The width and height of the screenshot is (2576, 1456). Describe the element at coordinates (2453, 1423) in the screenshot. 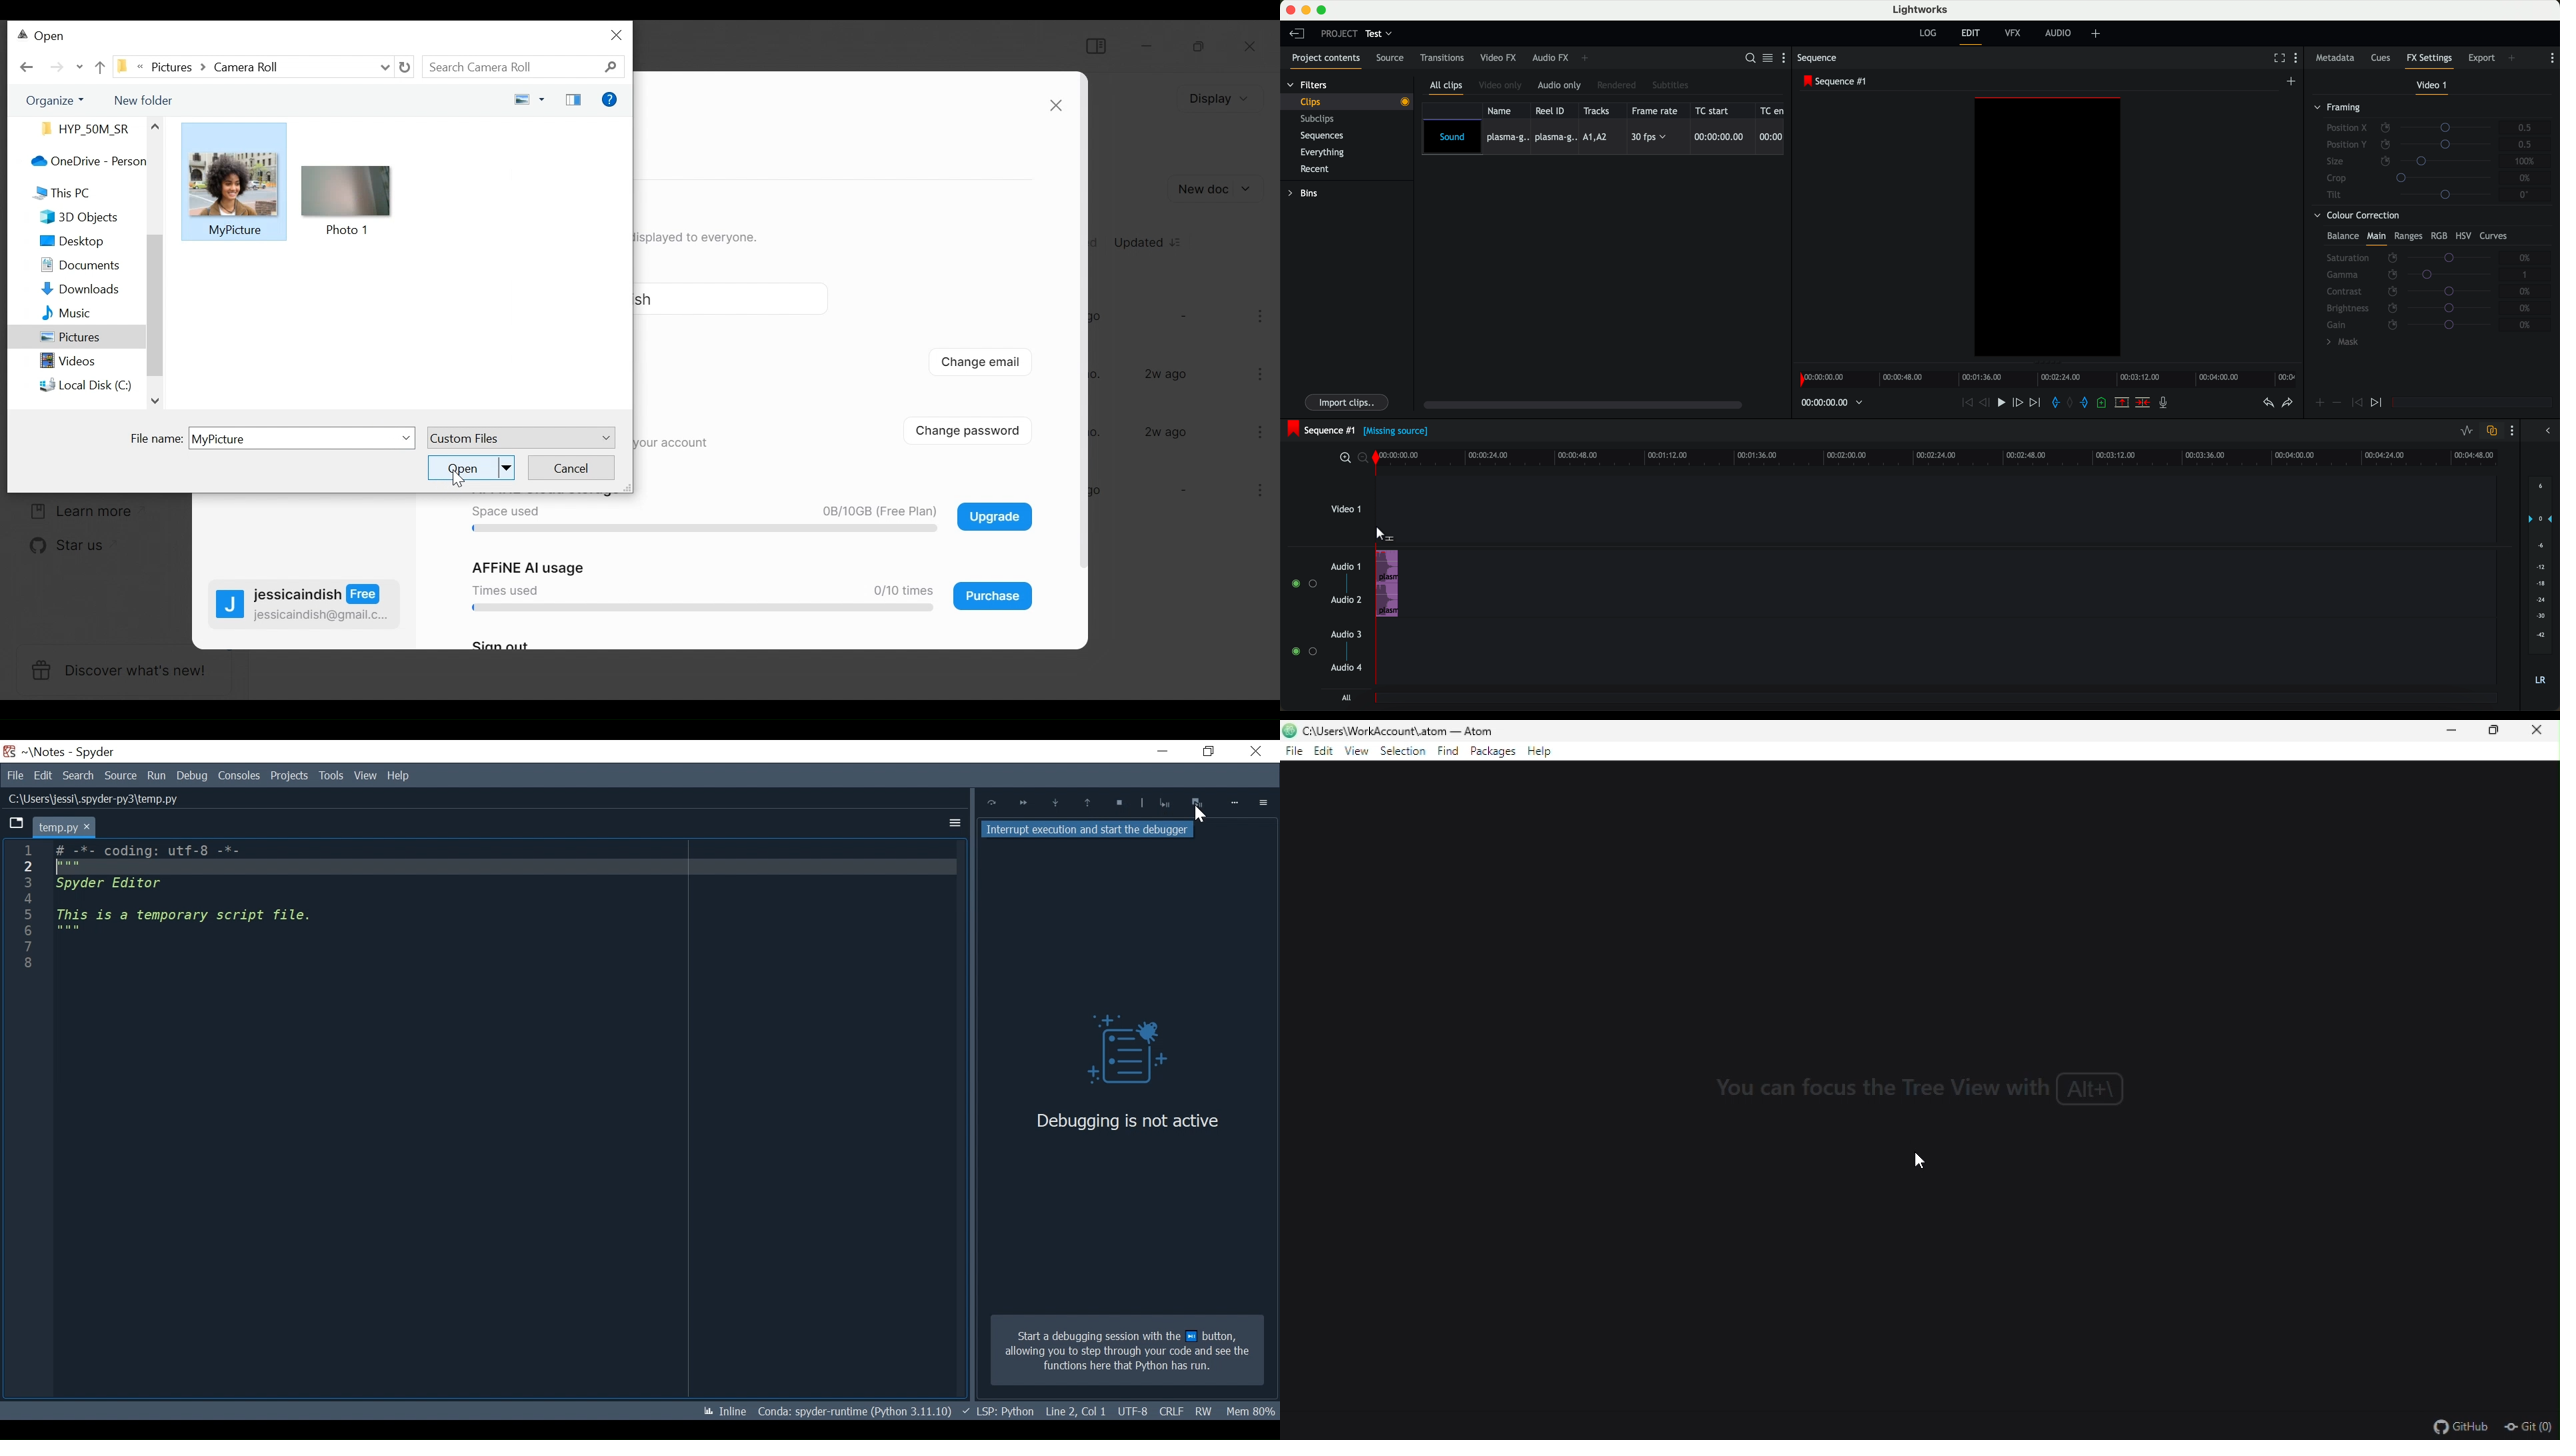

I see `GitHub` at that location.